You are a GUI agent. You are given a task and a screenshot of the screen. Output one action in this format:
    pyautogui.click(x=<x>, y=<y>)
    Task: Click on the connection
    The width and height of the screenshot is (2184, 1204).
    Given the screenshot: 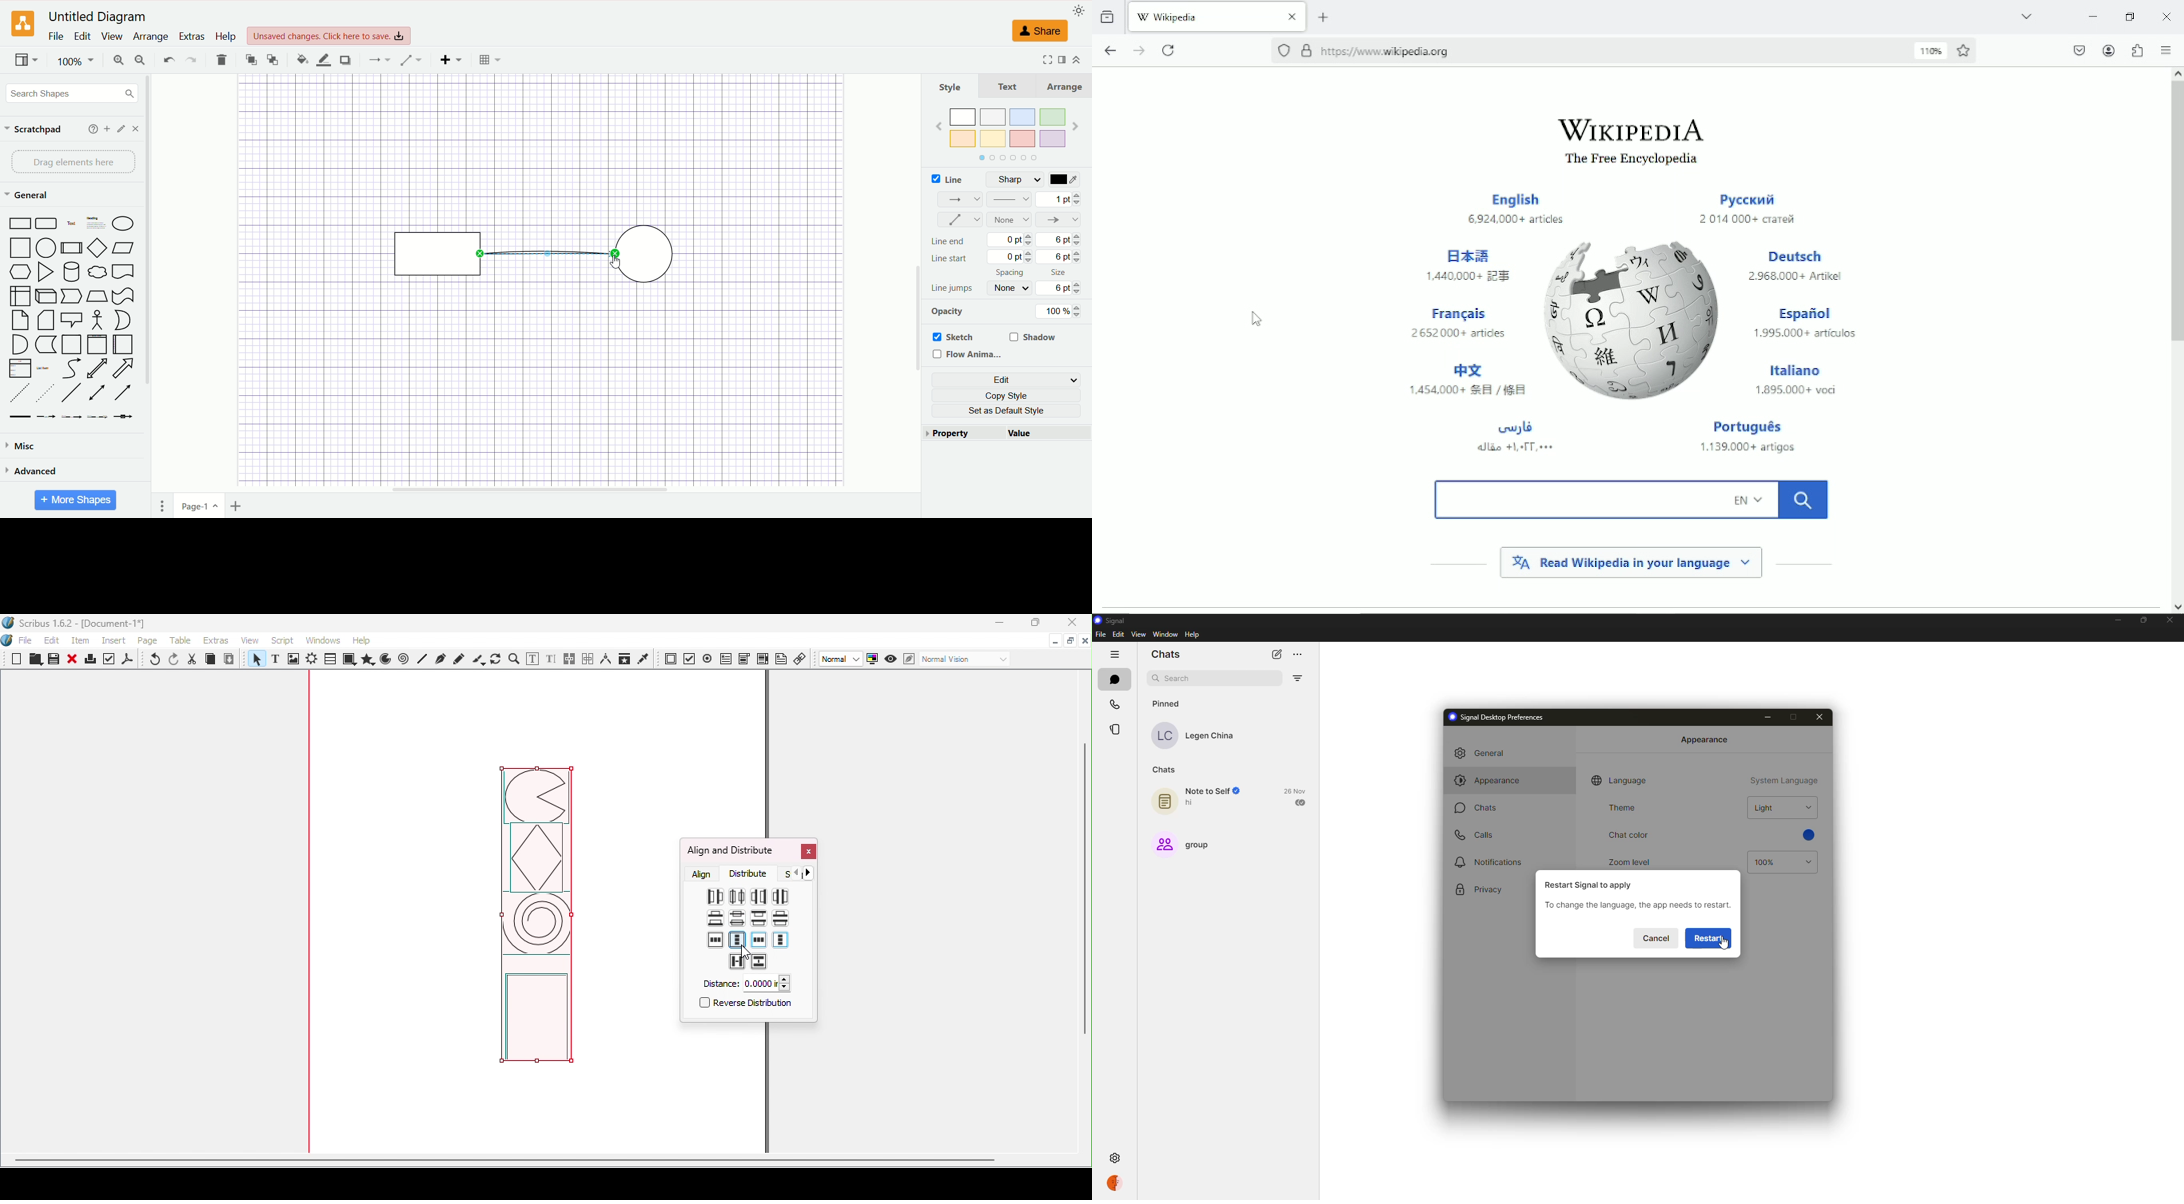 What is the action you would take?
    pyautogui.click(x=379, y=59)
    